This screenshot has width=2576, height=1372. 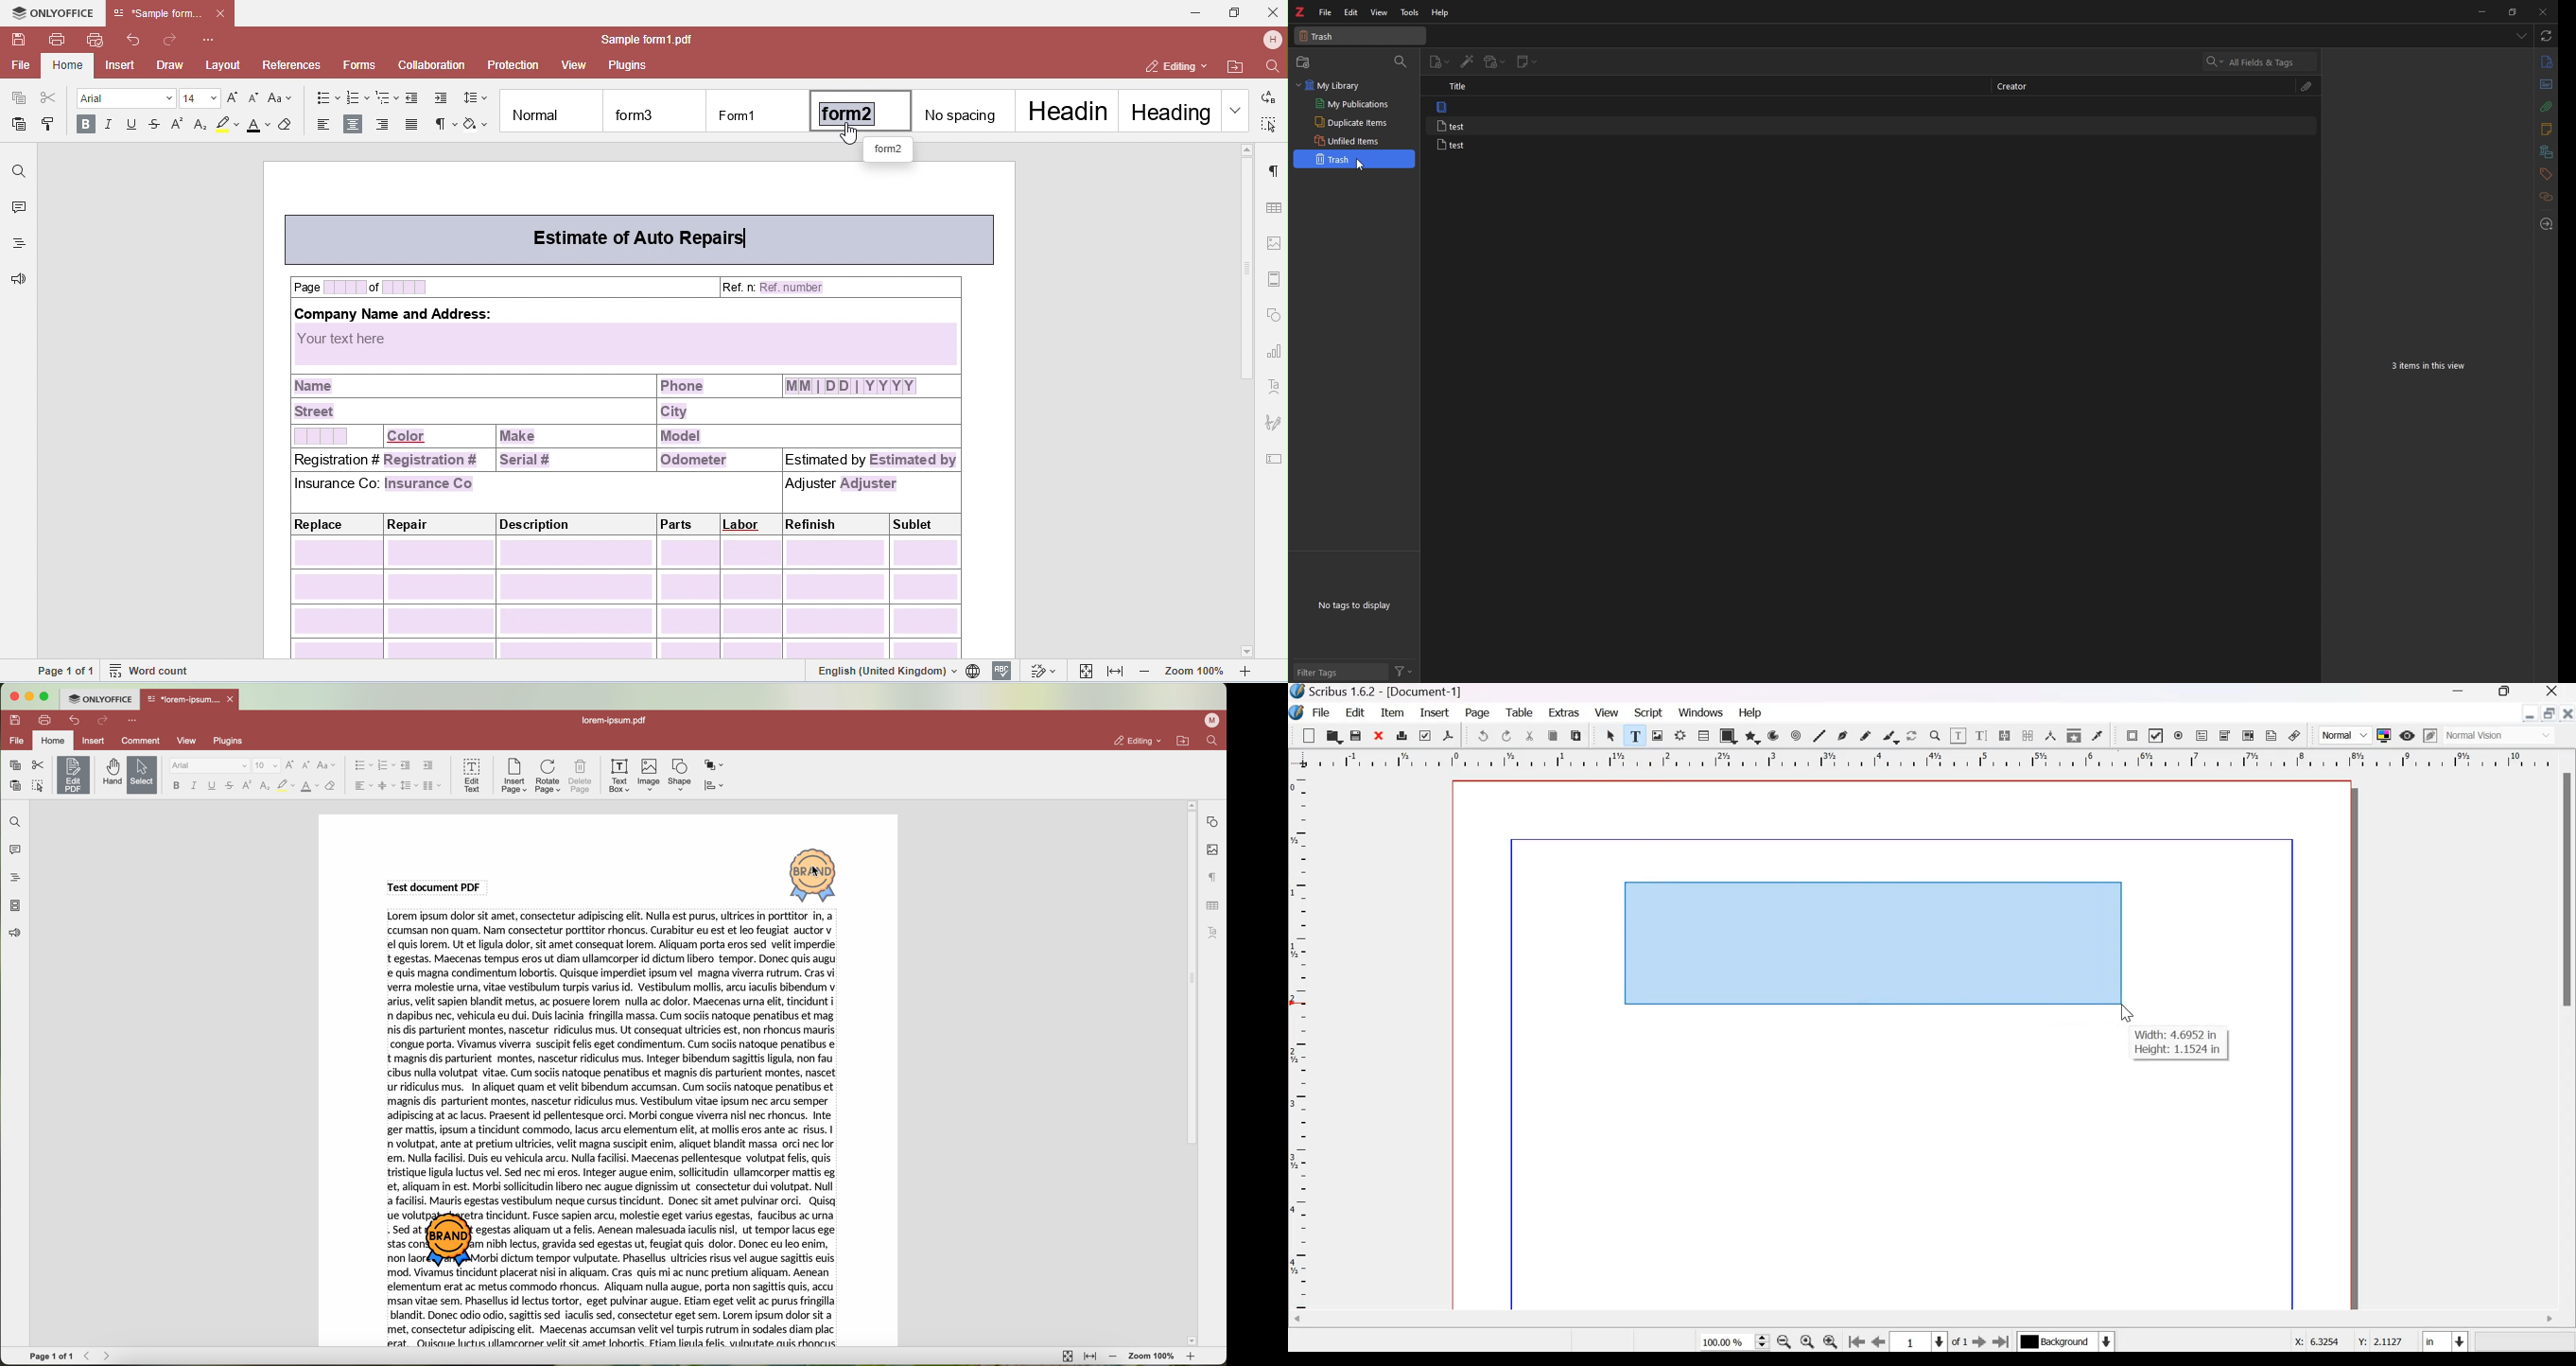 What do you see at coordinates (2553, 692) in the screenshot?
I see `Close` at bounding box center [2553, 692].